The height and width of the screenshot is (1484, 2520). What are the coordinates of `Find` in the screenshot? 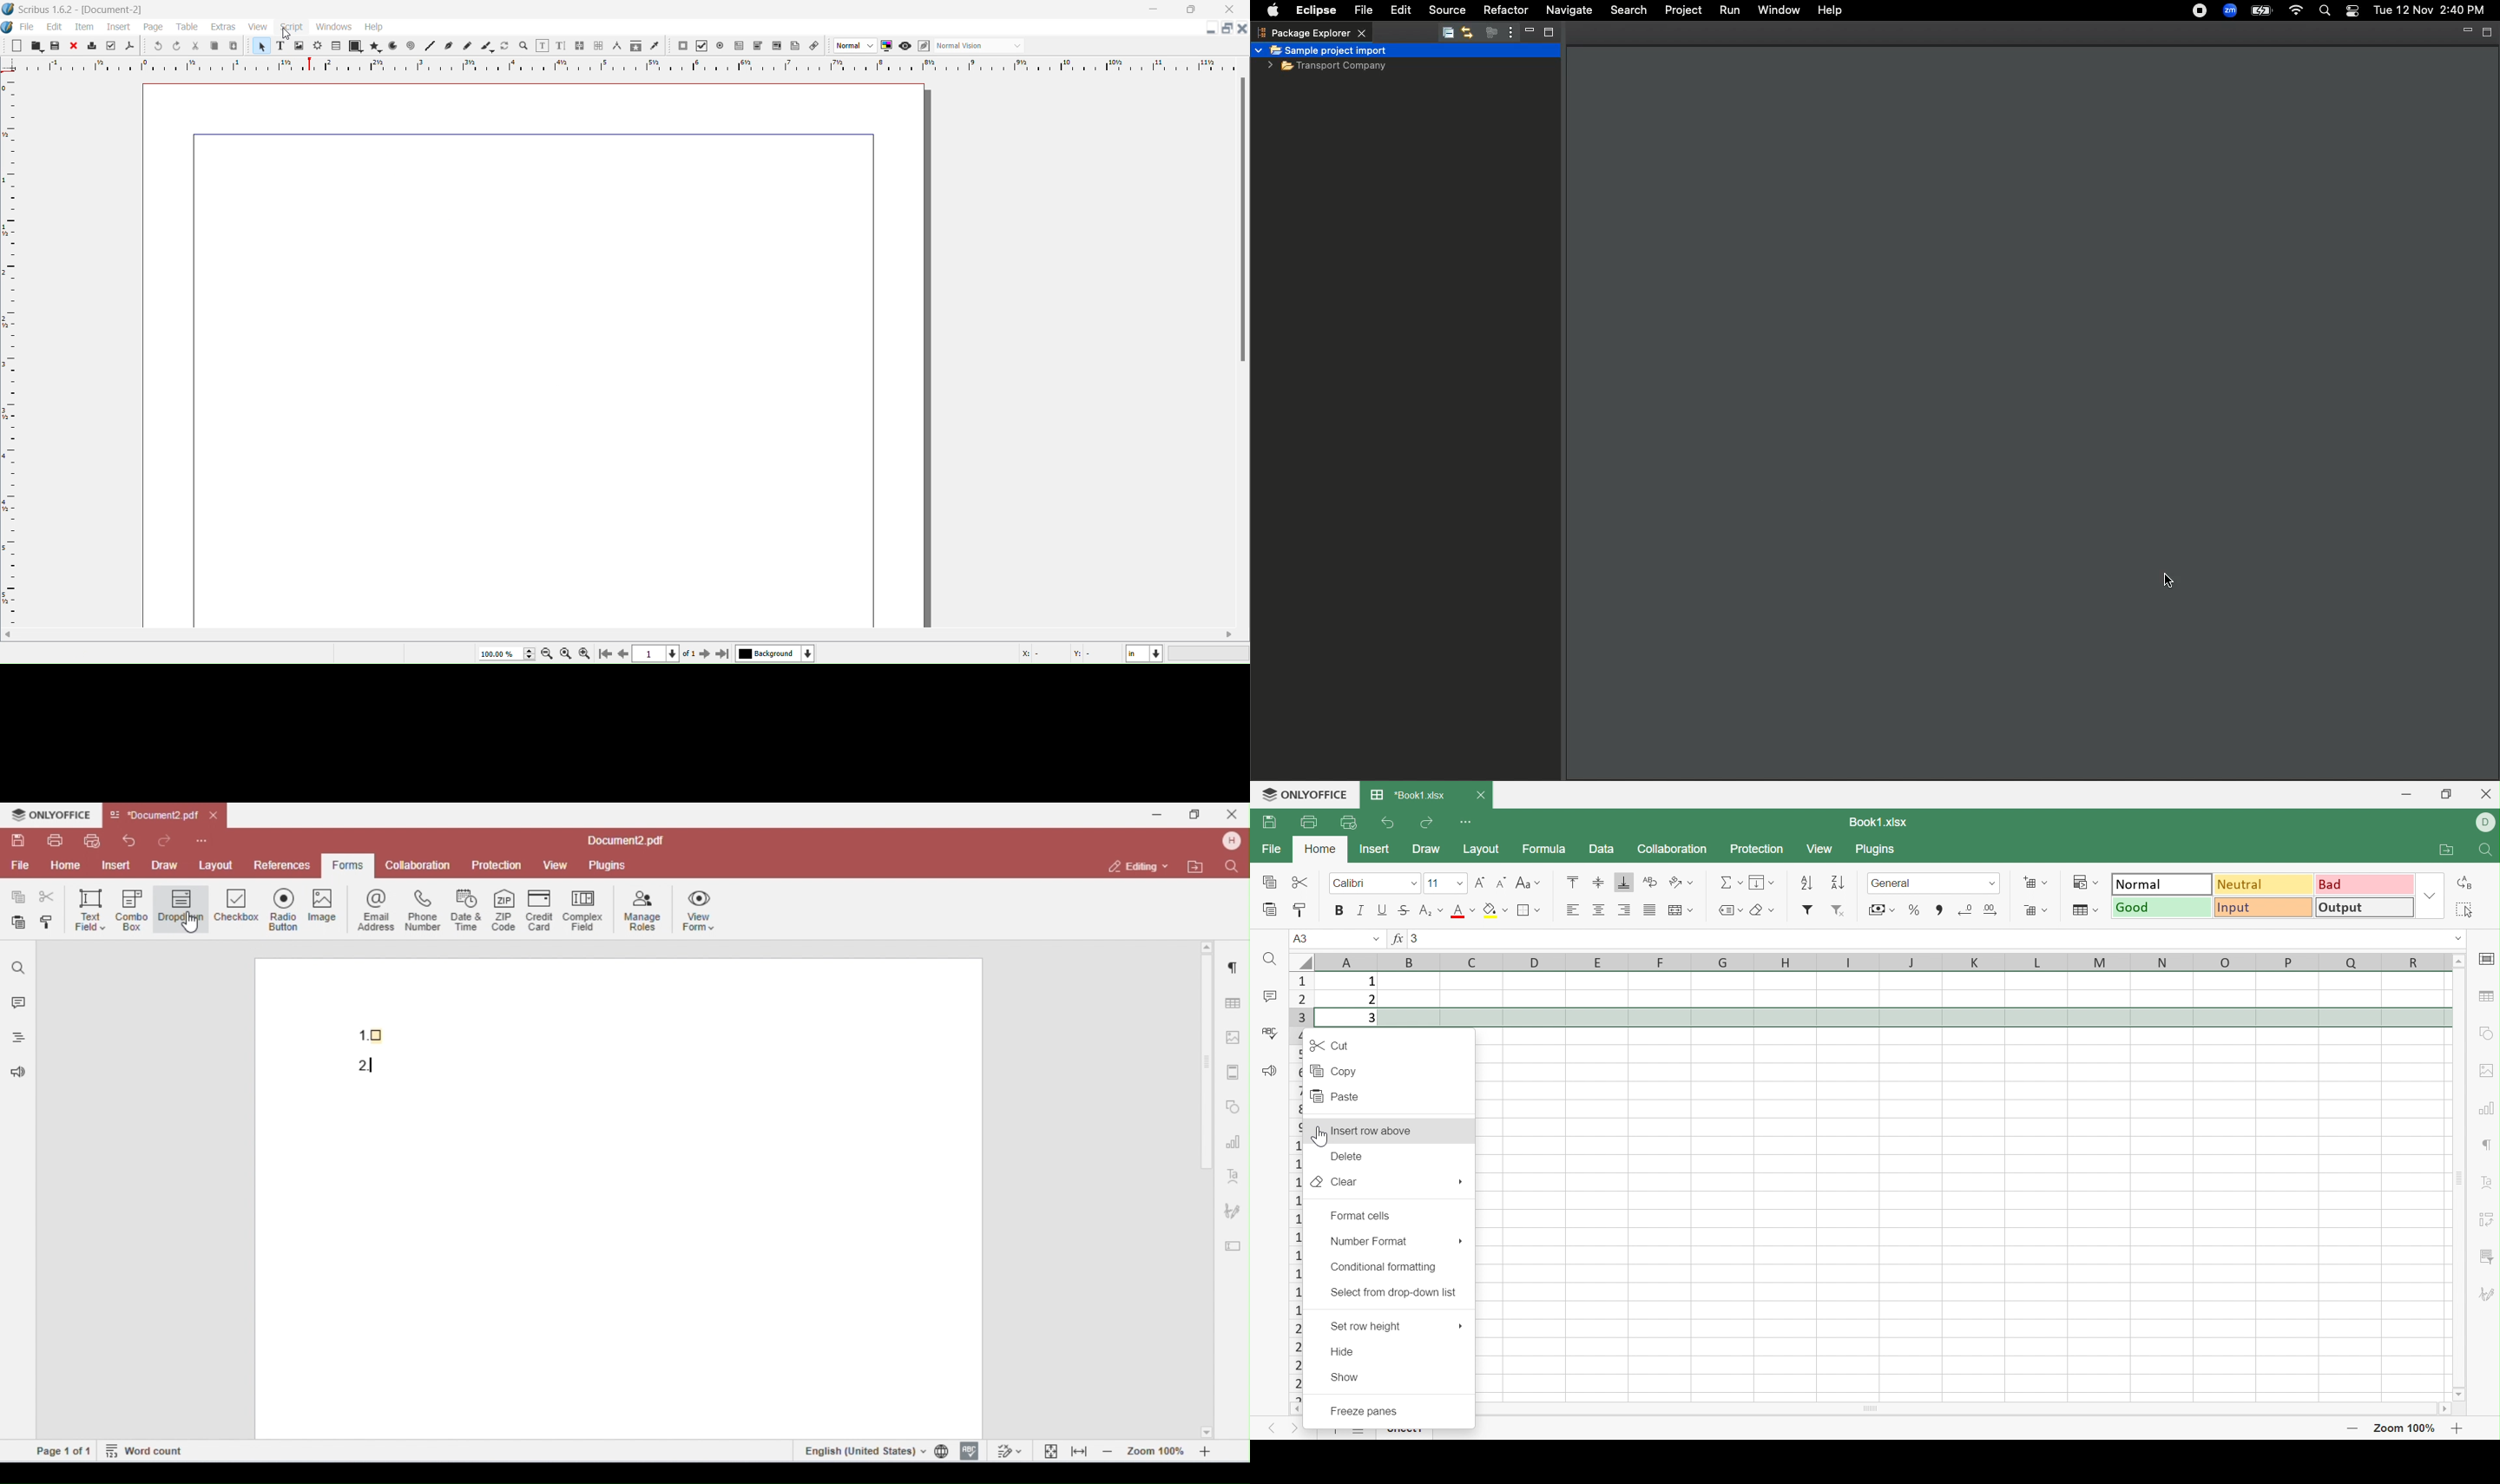 It's located at (1272, 961).